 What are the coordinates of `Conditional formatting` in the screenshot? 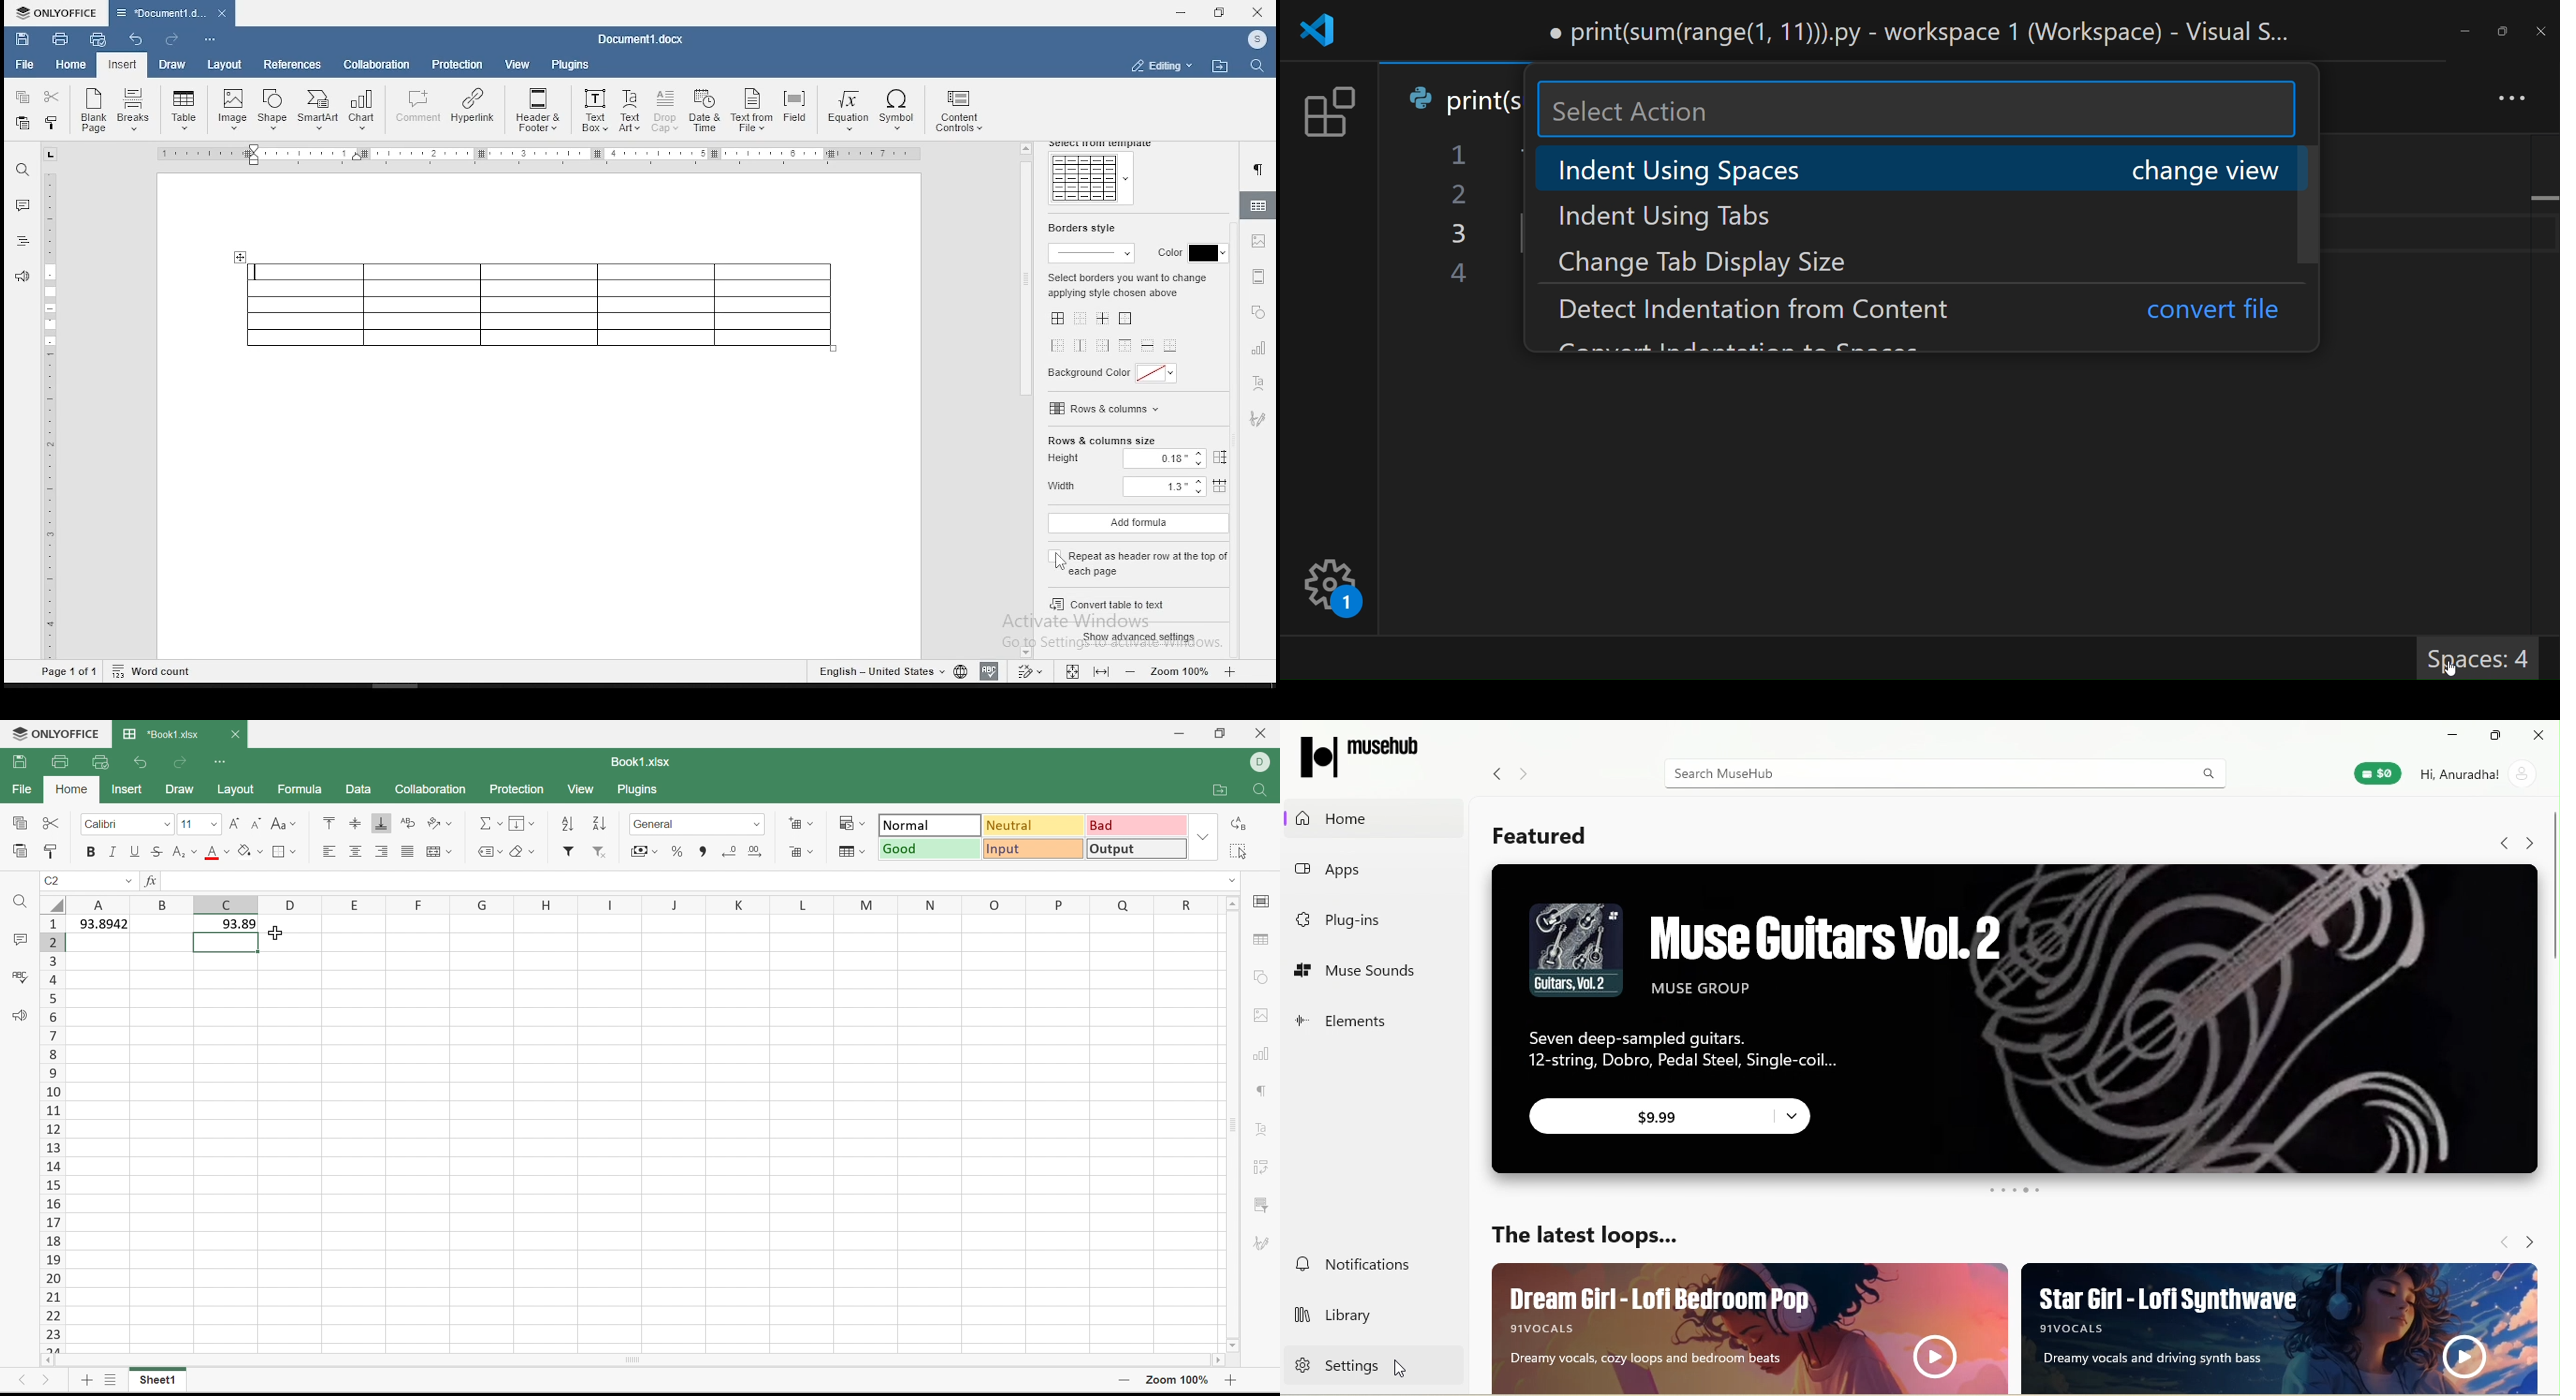 It's located at (853, 823).